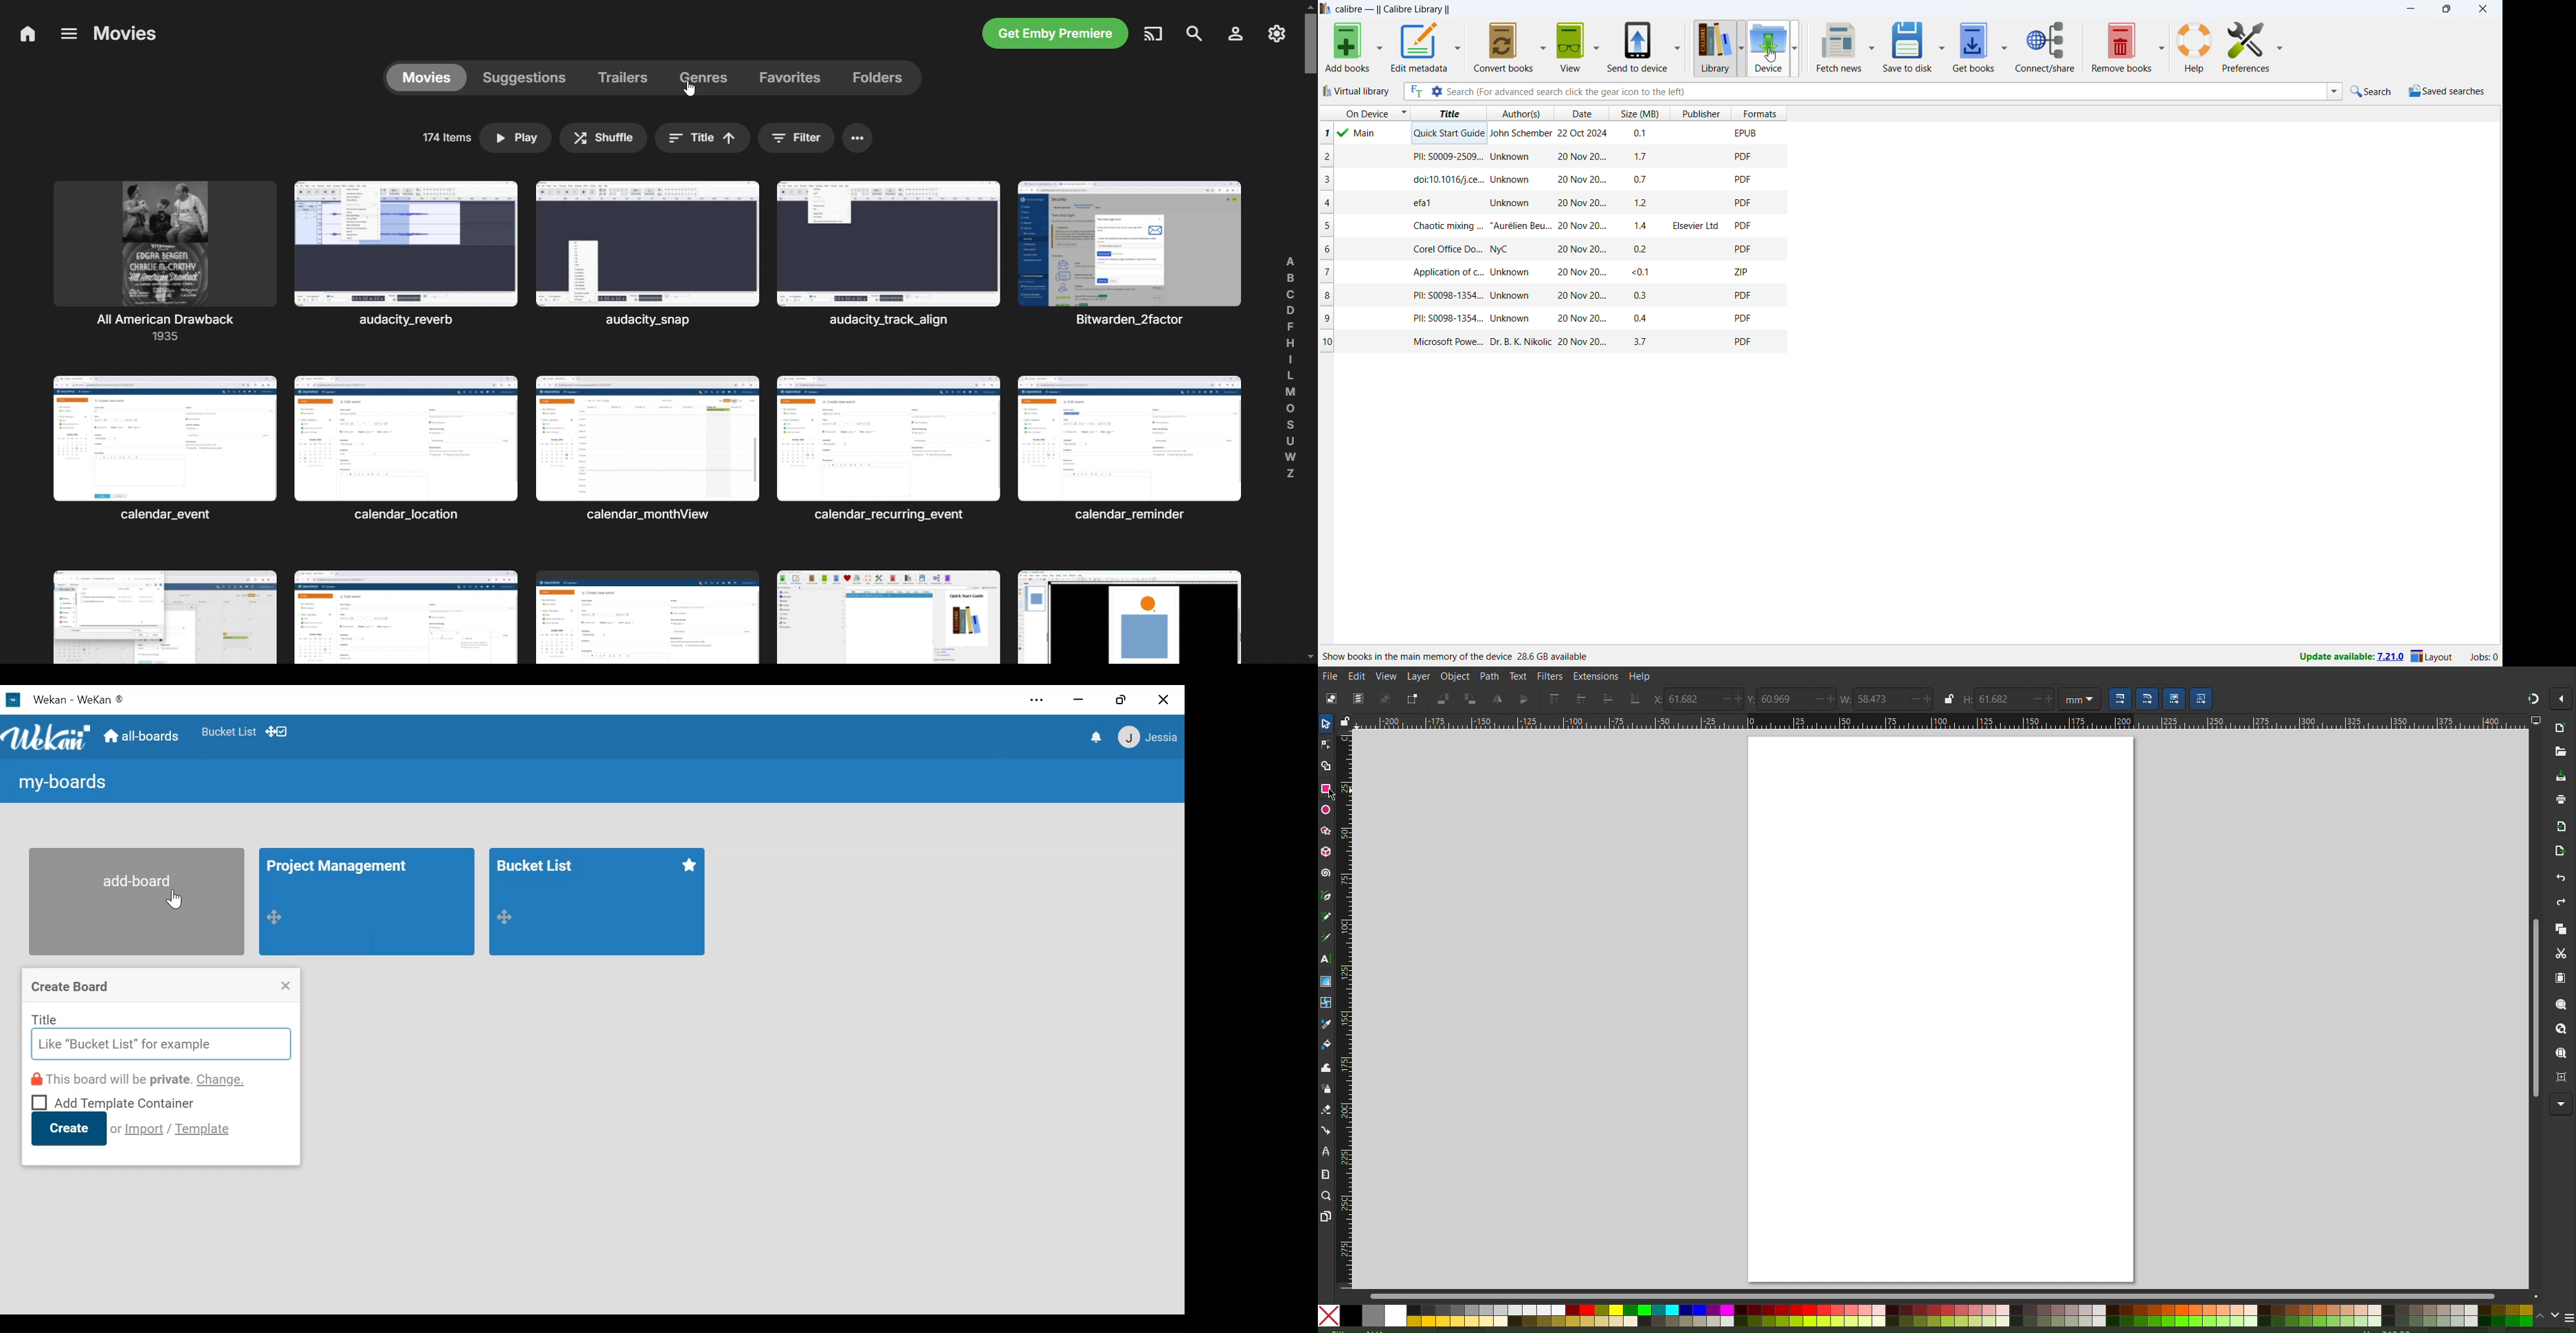 The height and width of the screenshot is (1344, 2576). What do you see at coordinates (1732, 699) in the screenshot?
I see `increase/decrease` at bounding box center [1732, 699].